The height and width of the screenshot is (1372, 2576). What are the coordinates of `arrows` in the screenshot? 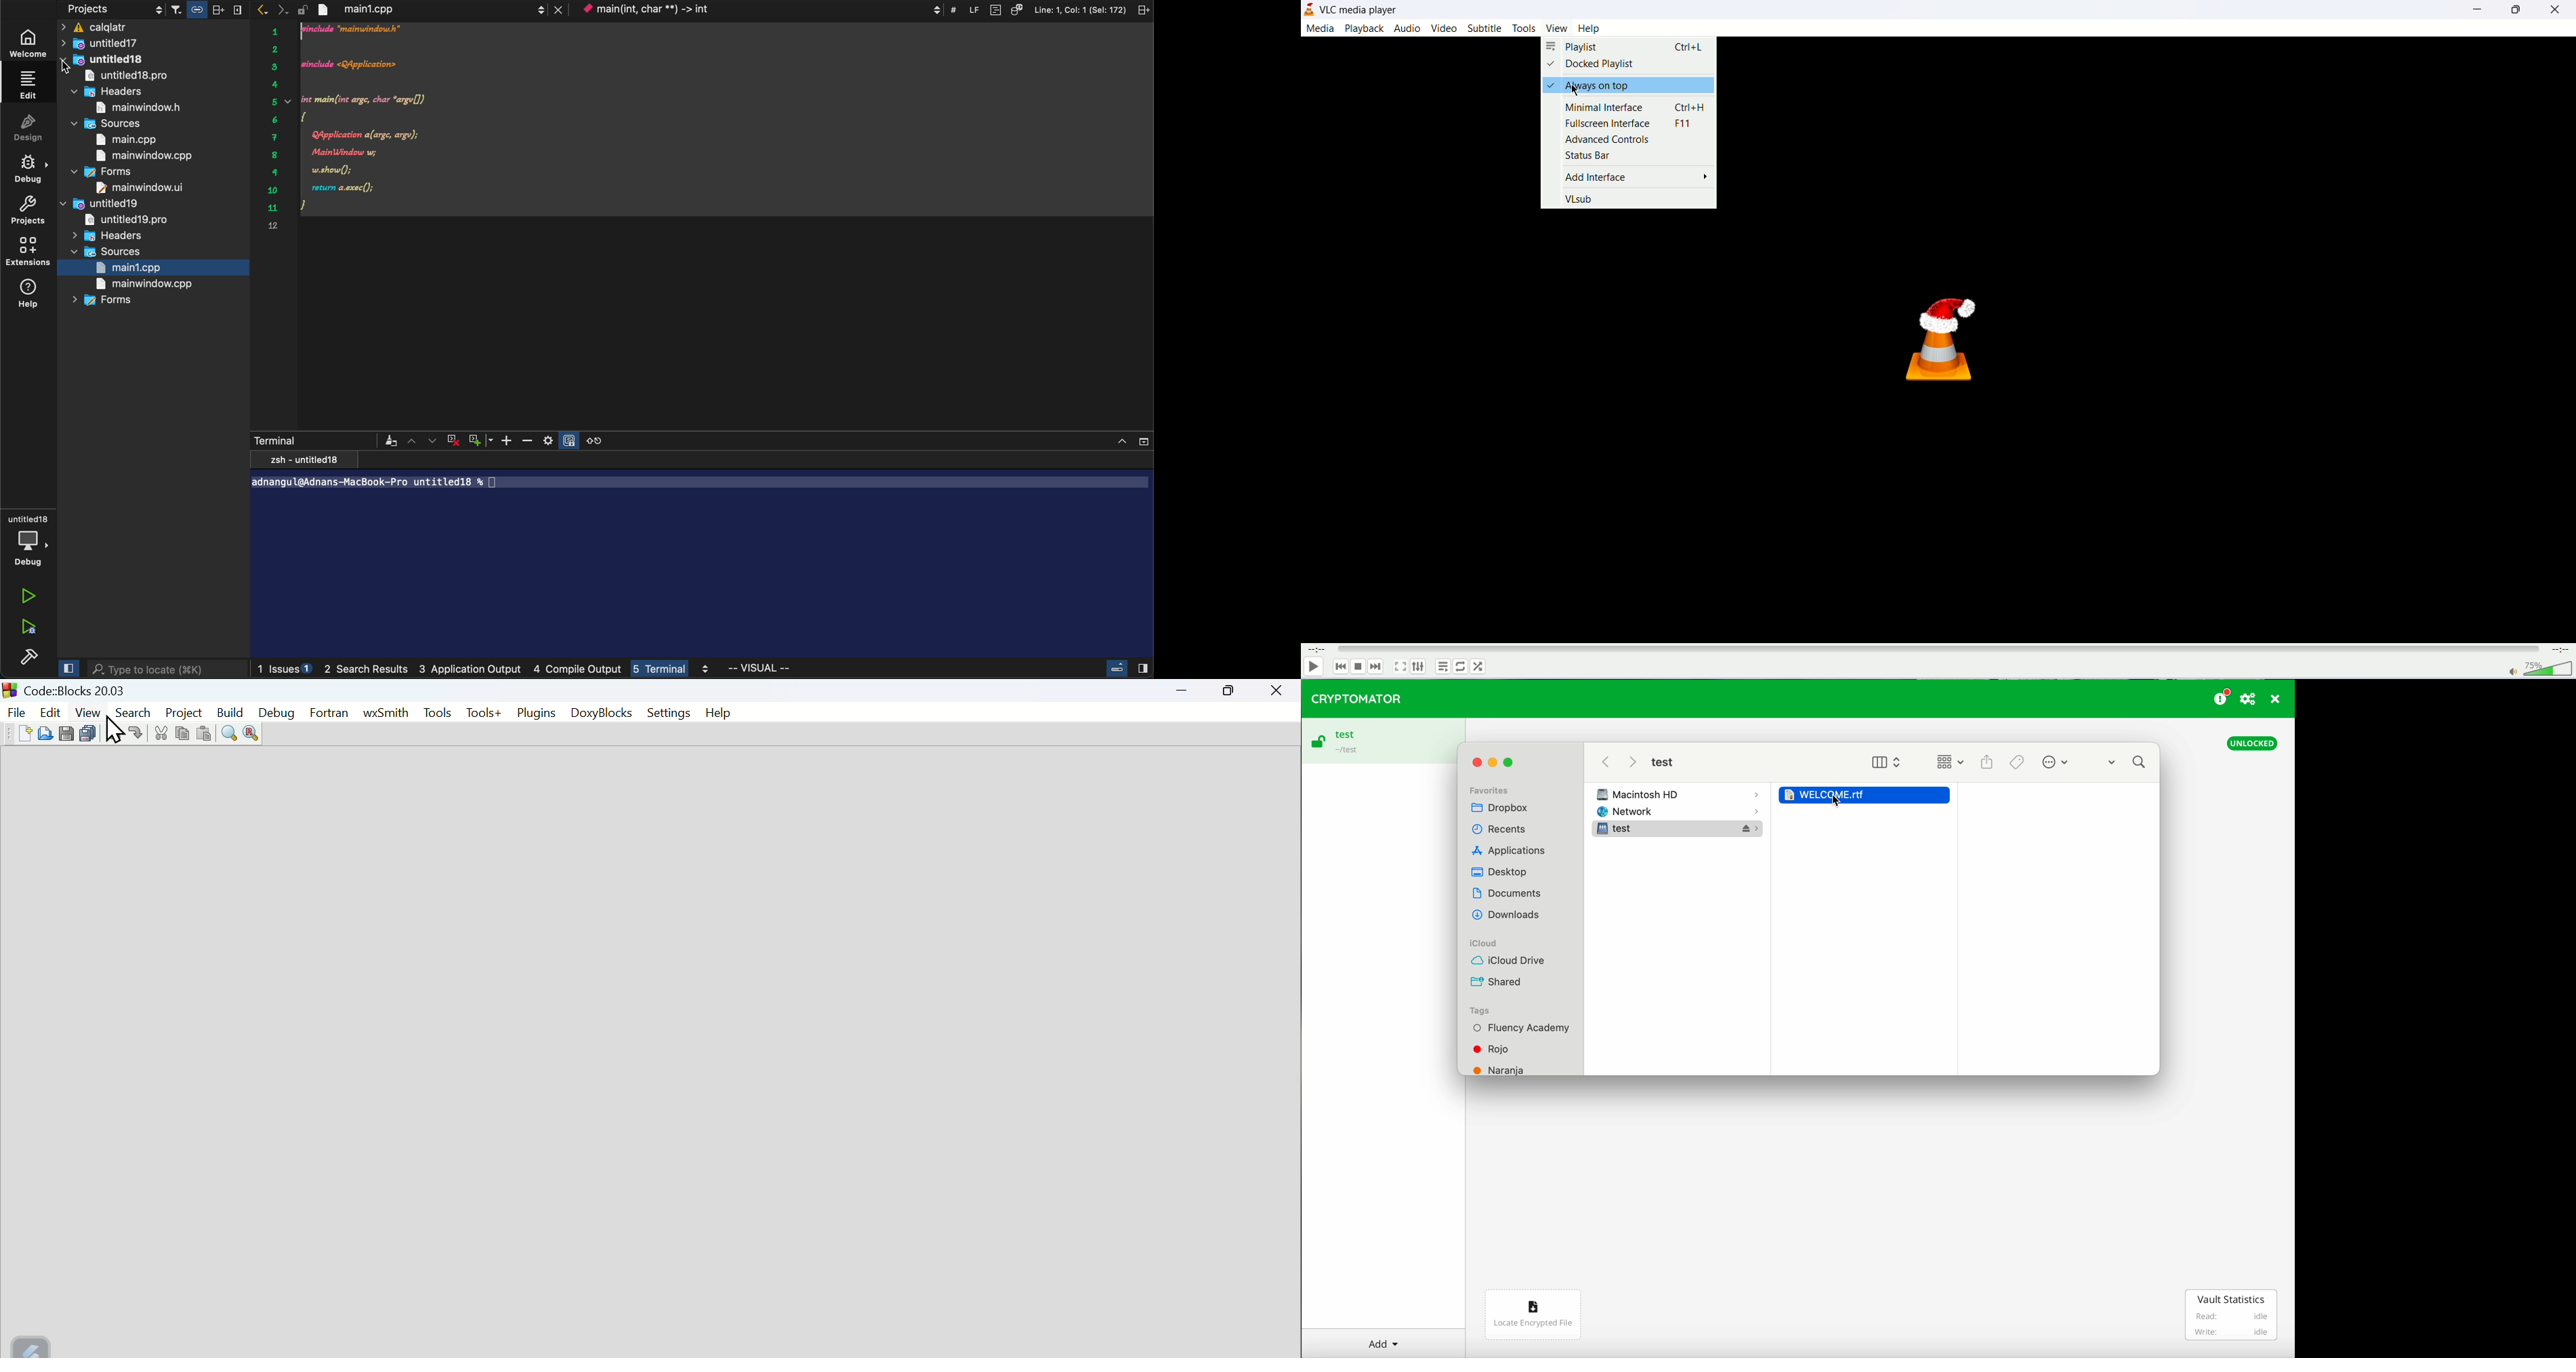 It's located at (419, 441).